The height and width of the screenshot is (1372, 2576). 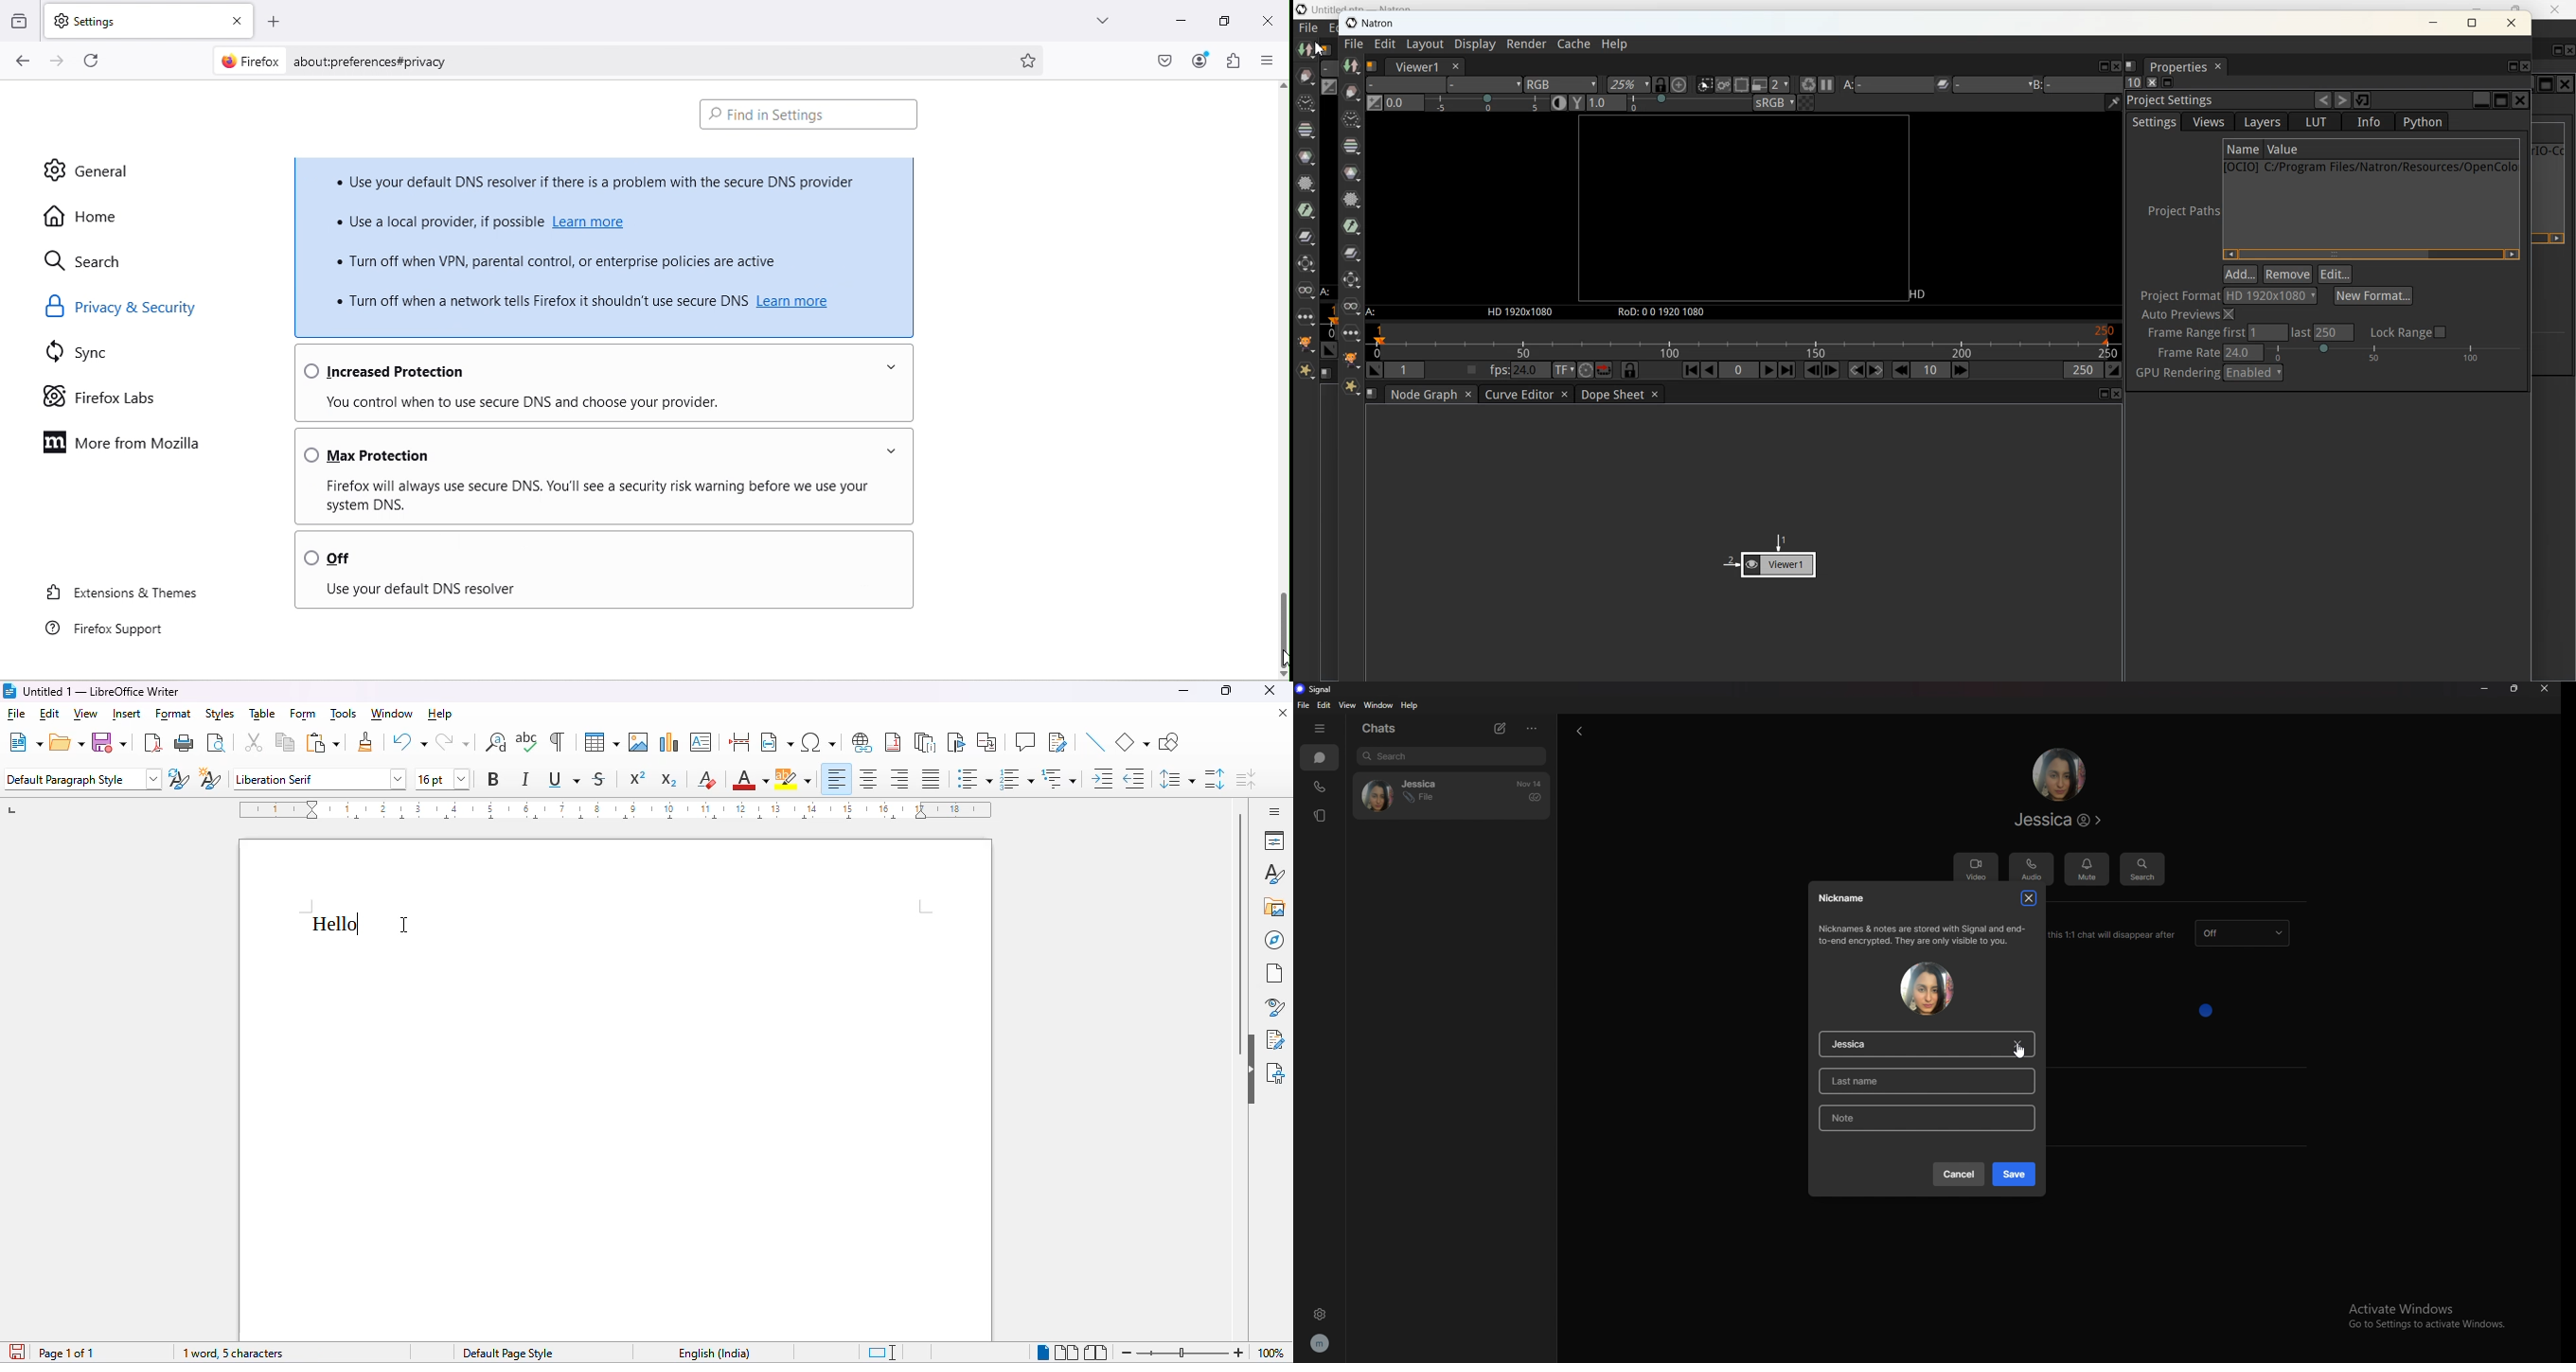 What do you see at coordinates (794, 780) in the screenshot?
I see `character highlighting color` at bounding box center [794, 780].